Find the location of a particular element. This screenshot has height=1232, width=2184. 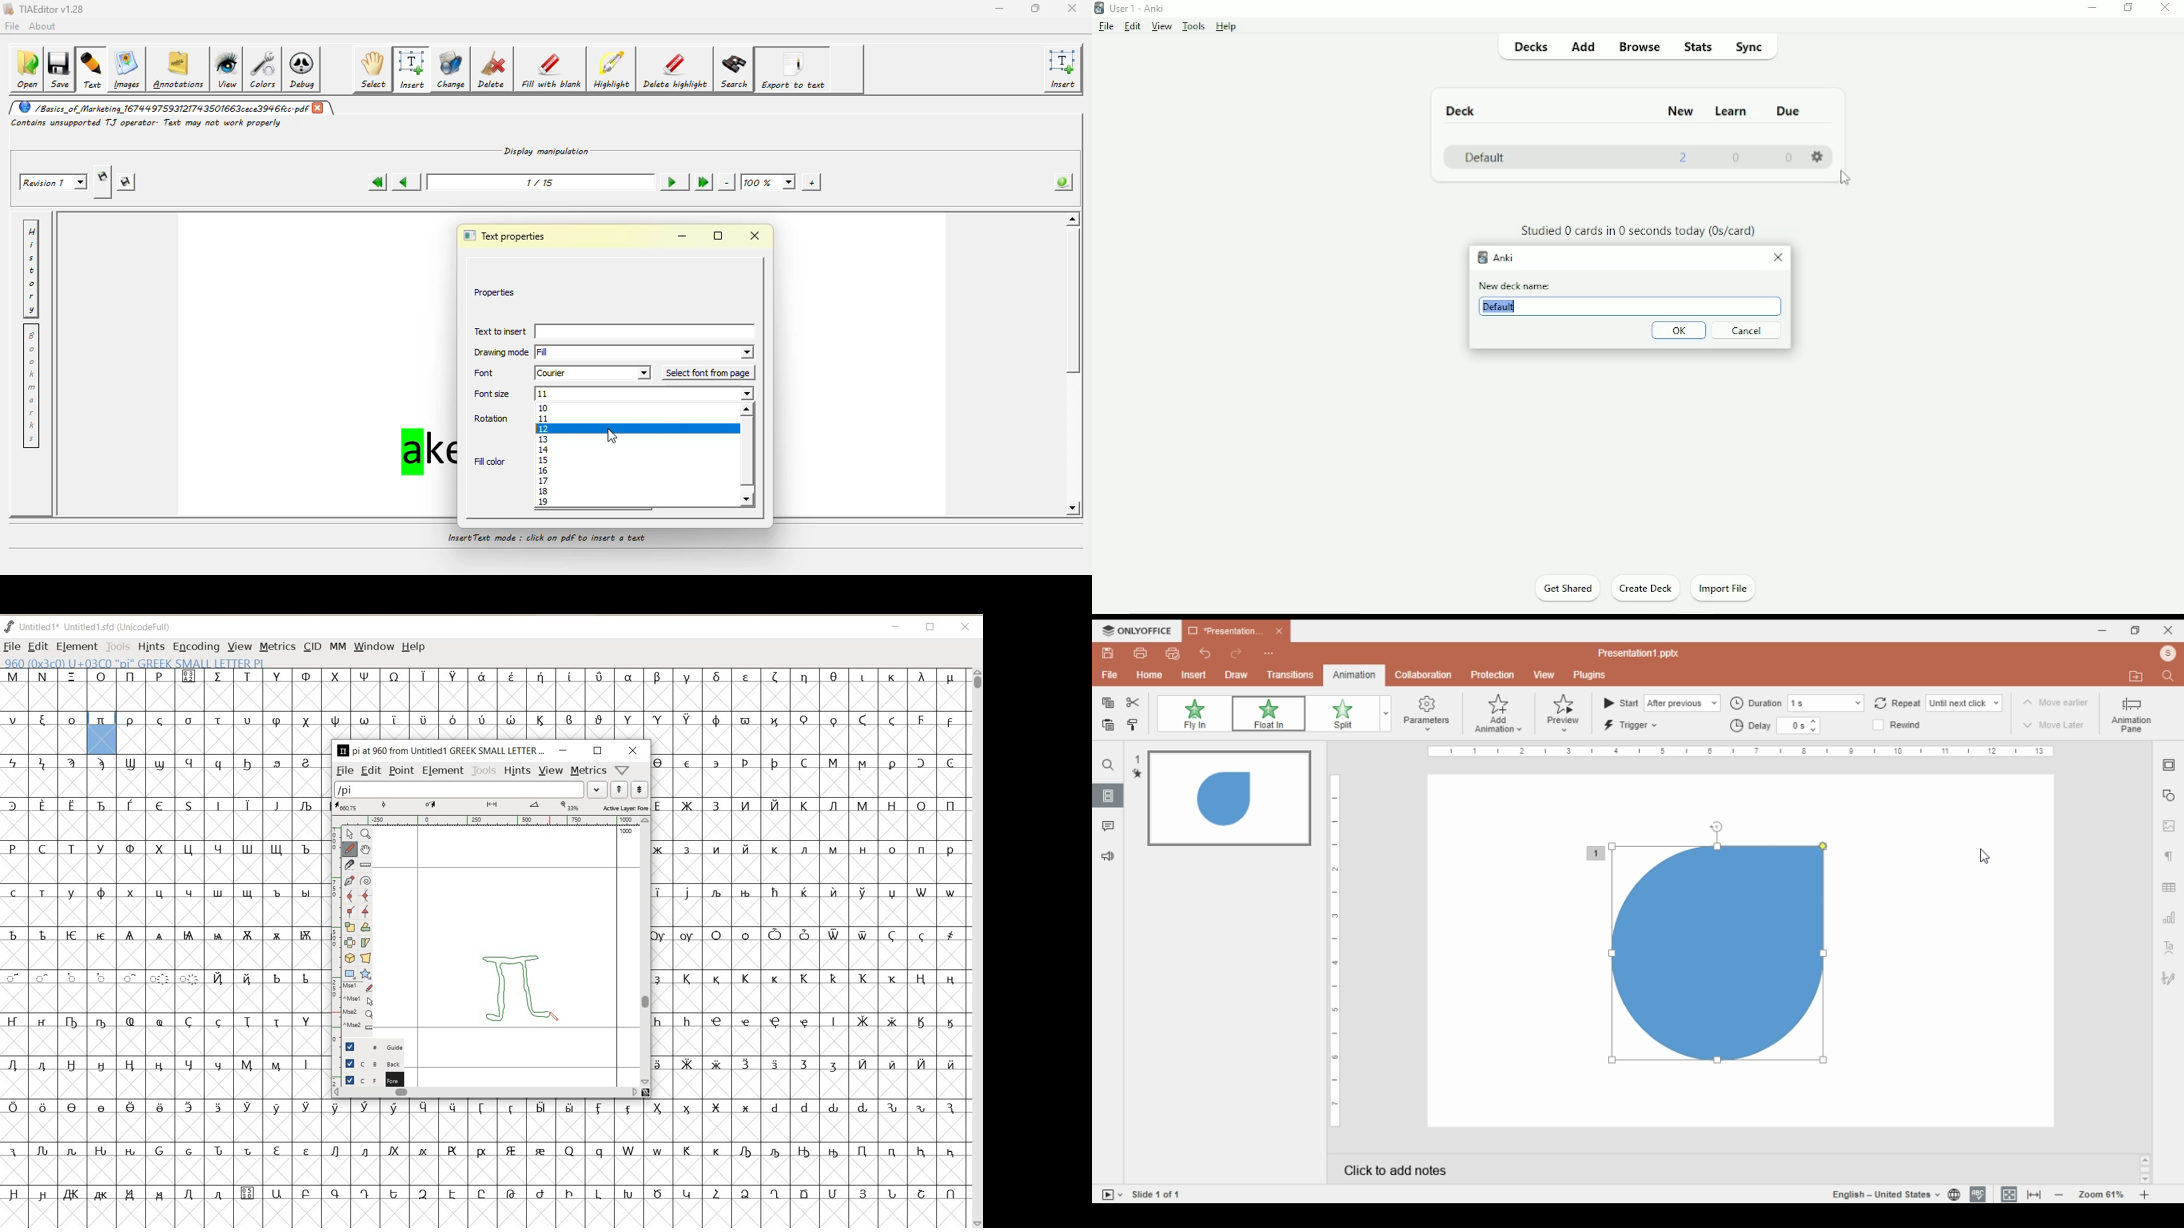

File is located at coordinates (1106, 26).